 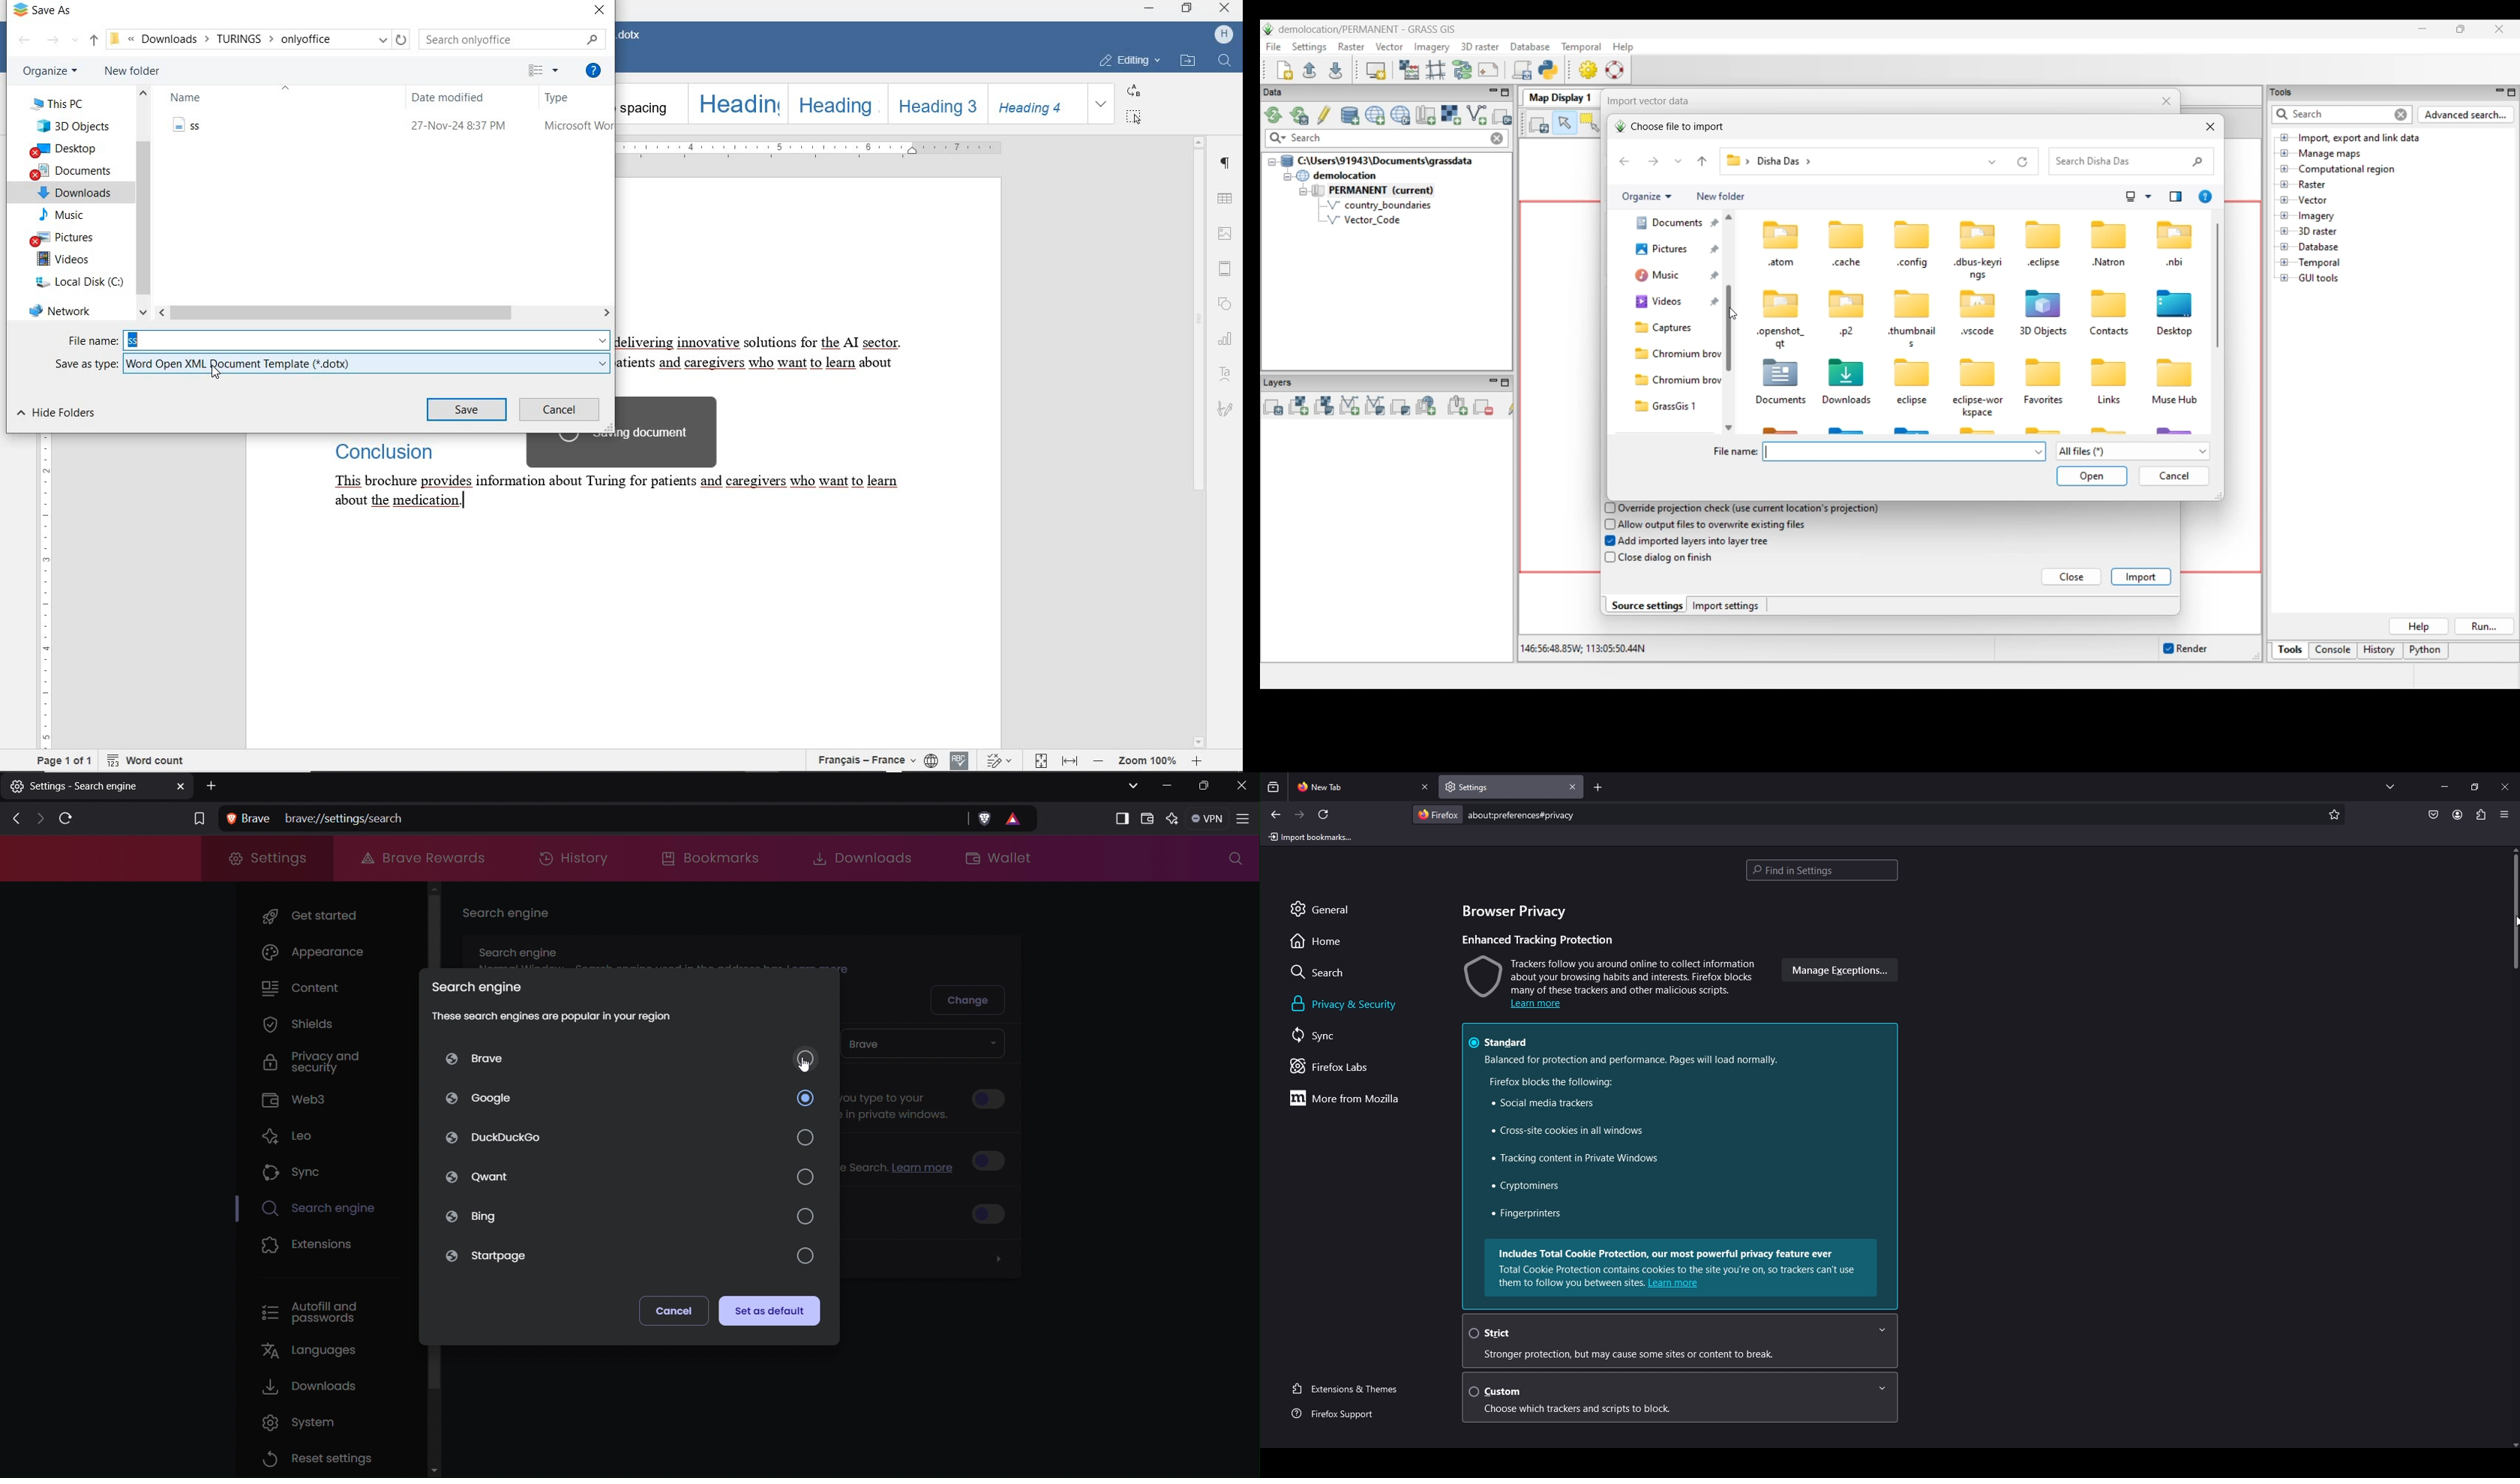 What do you see at coordinates (573, 858) in the screenshot?
I see `History` at bounding box center [573, 858].